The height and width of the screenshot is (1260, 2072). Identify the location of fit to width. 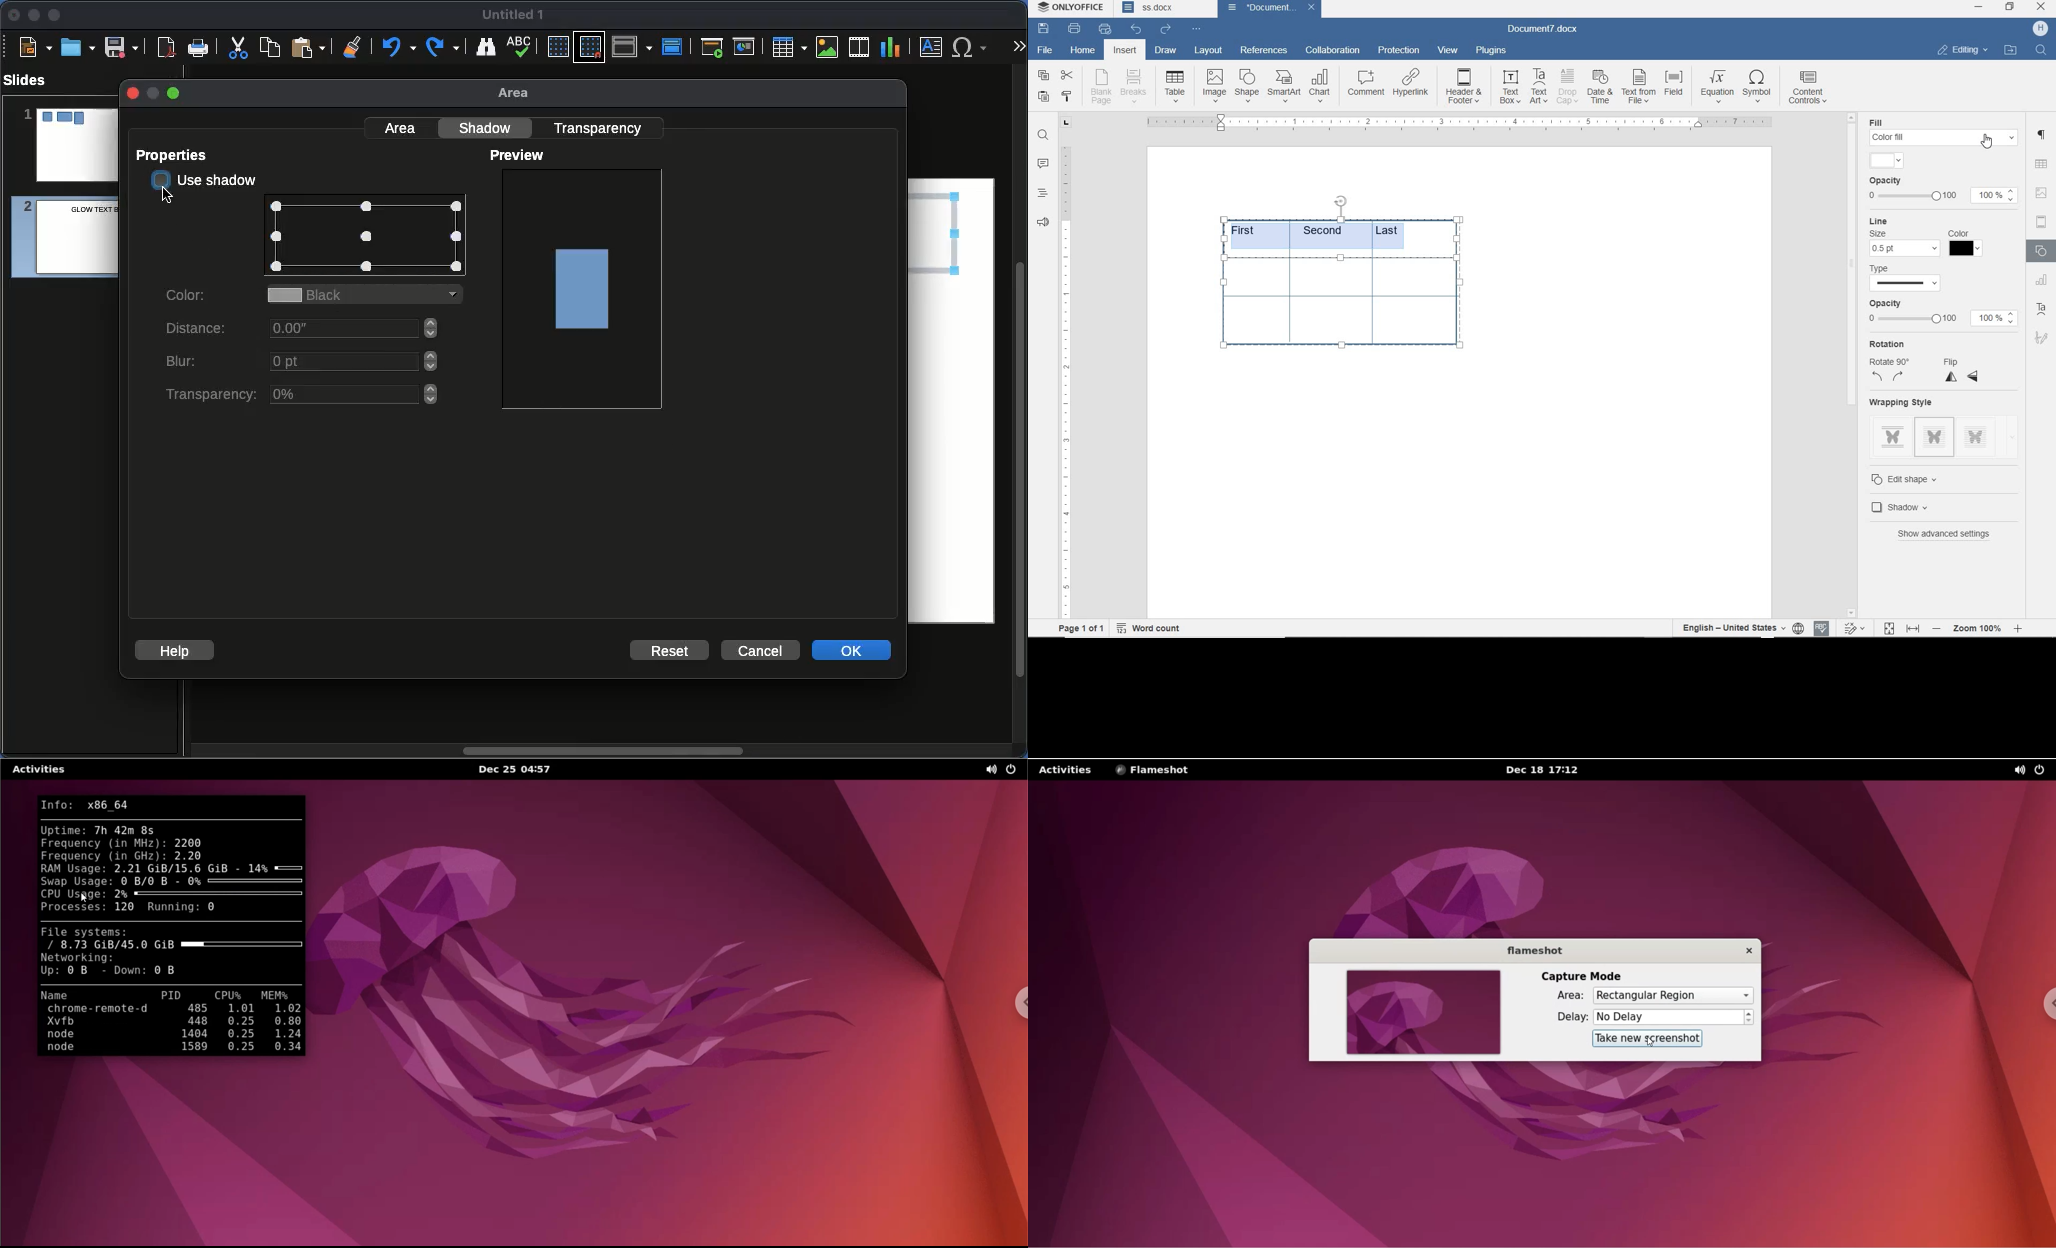
(1913, 627).